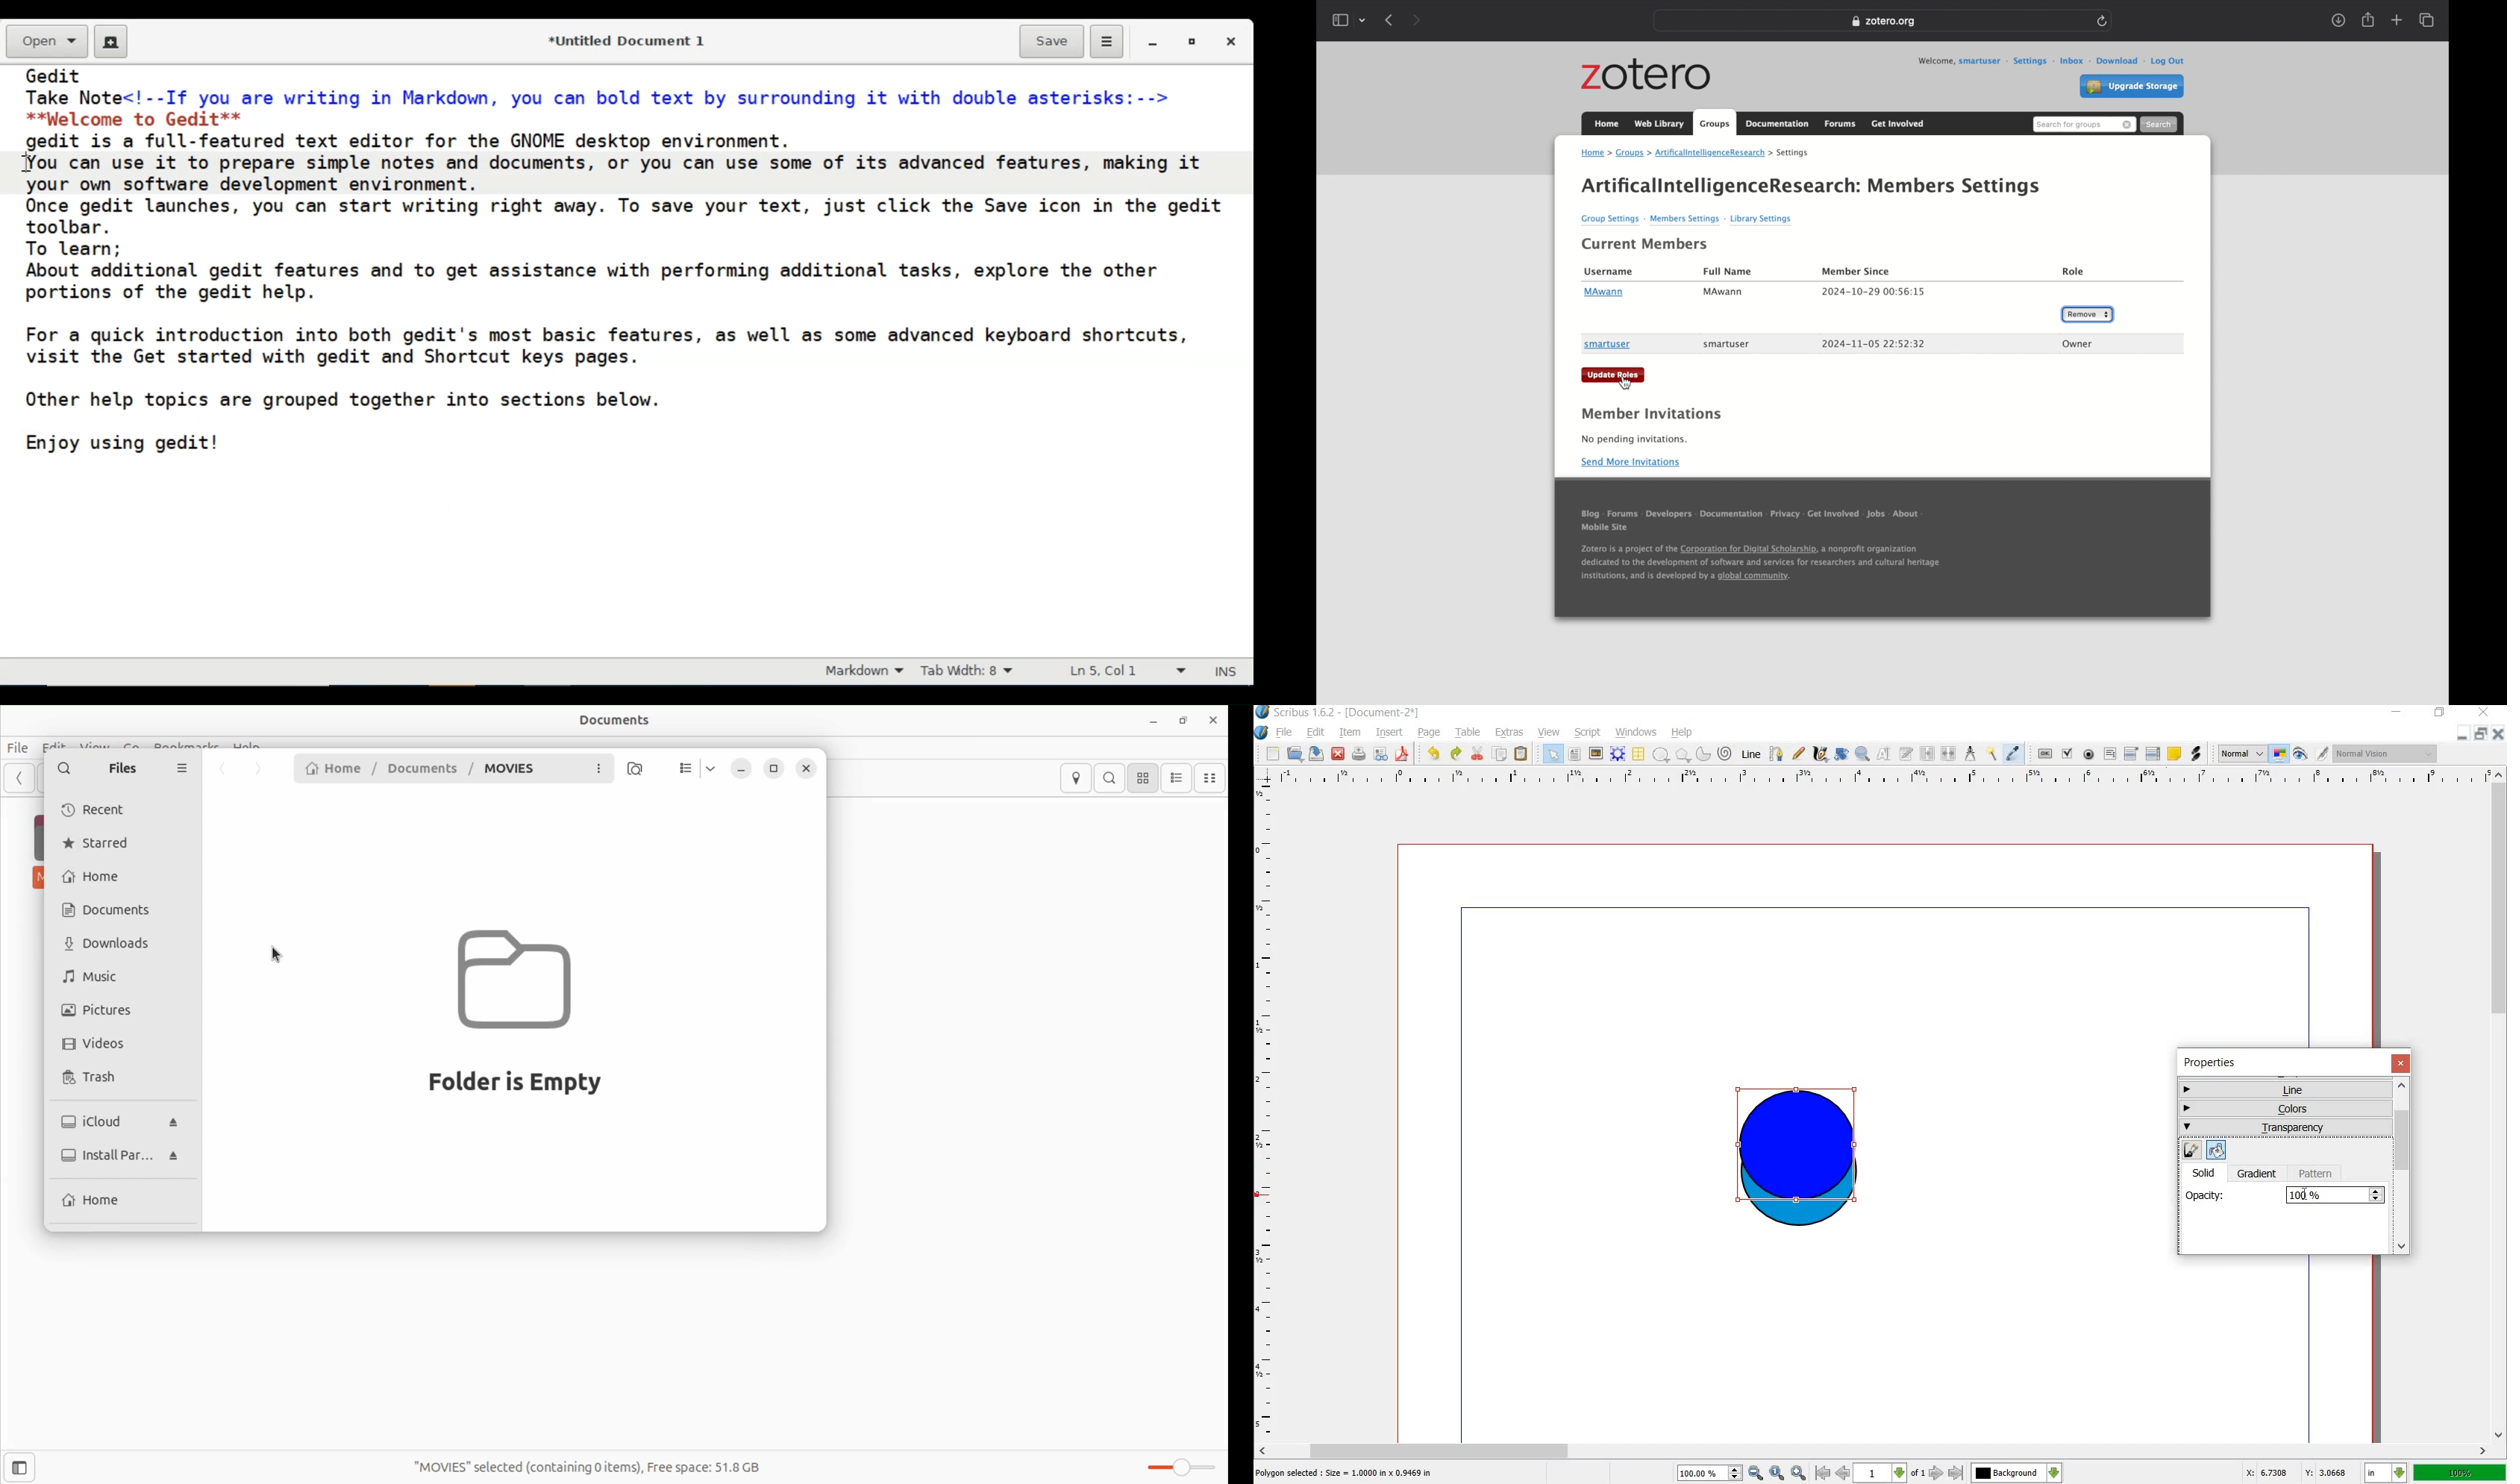  What do you see at coordinates (711, 768) in the screenshot?
I see `Down Arrow` at bounding box center [711, 768].